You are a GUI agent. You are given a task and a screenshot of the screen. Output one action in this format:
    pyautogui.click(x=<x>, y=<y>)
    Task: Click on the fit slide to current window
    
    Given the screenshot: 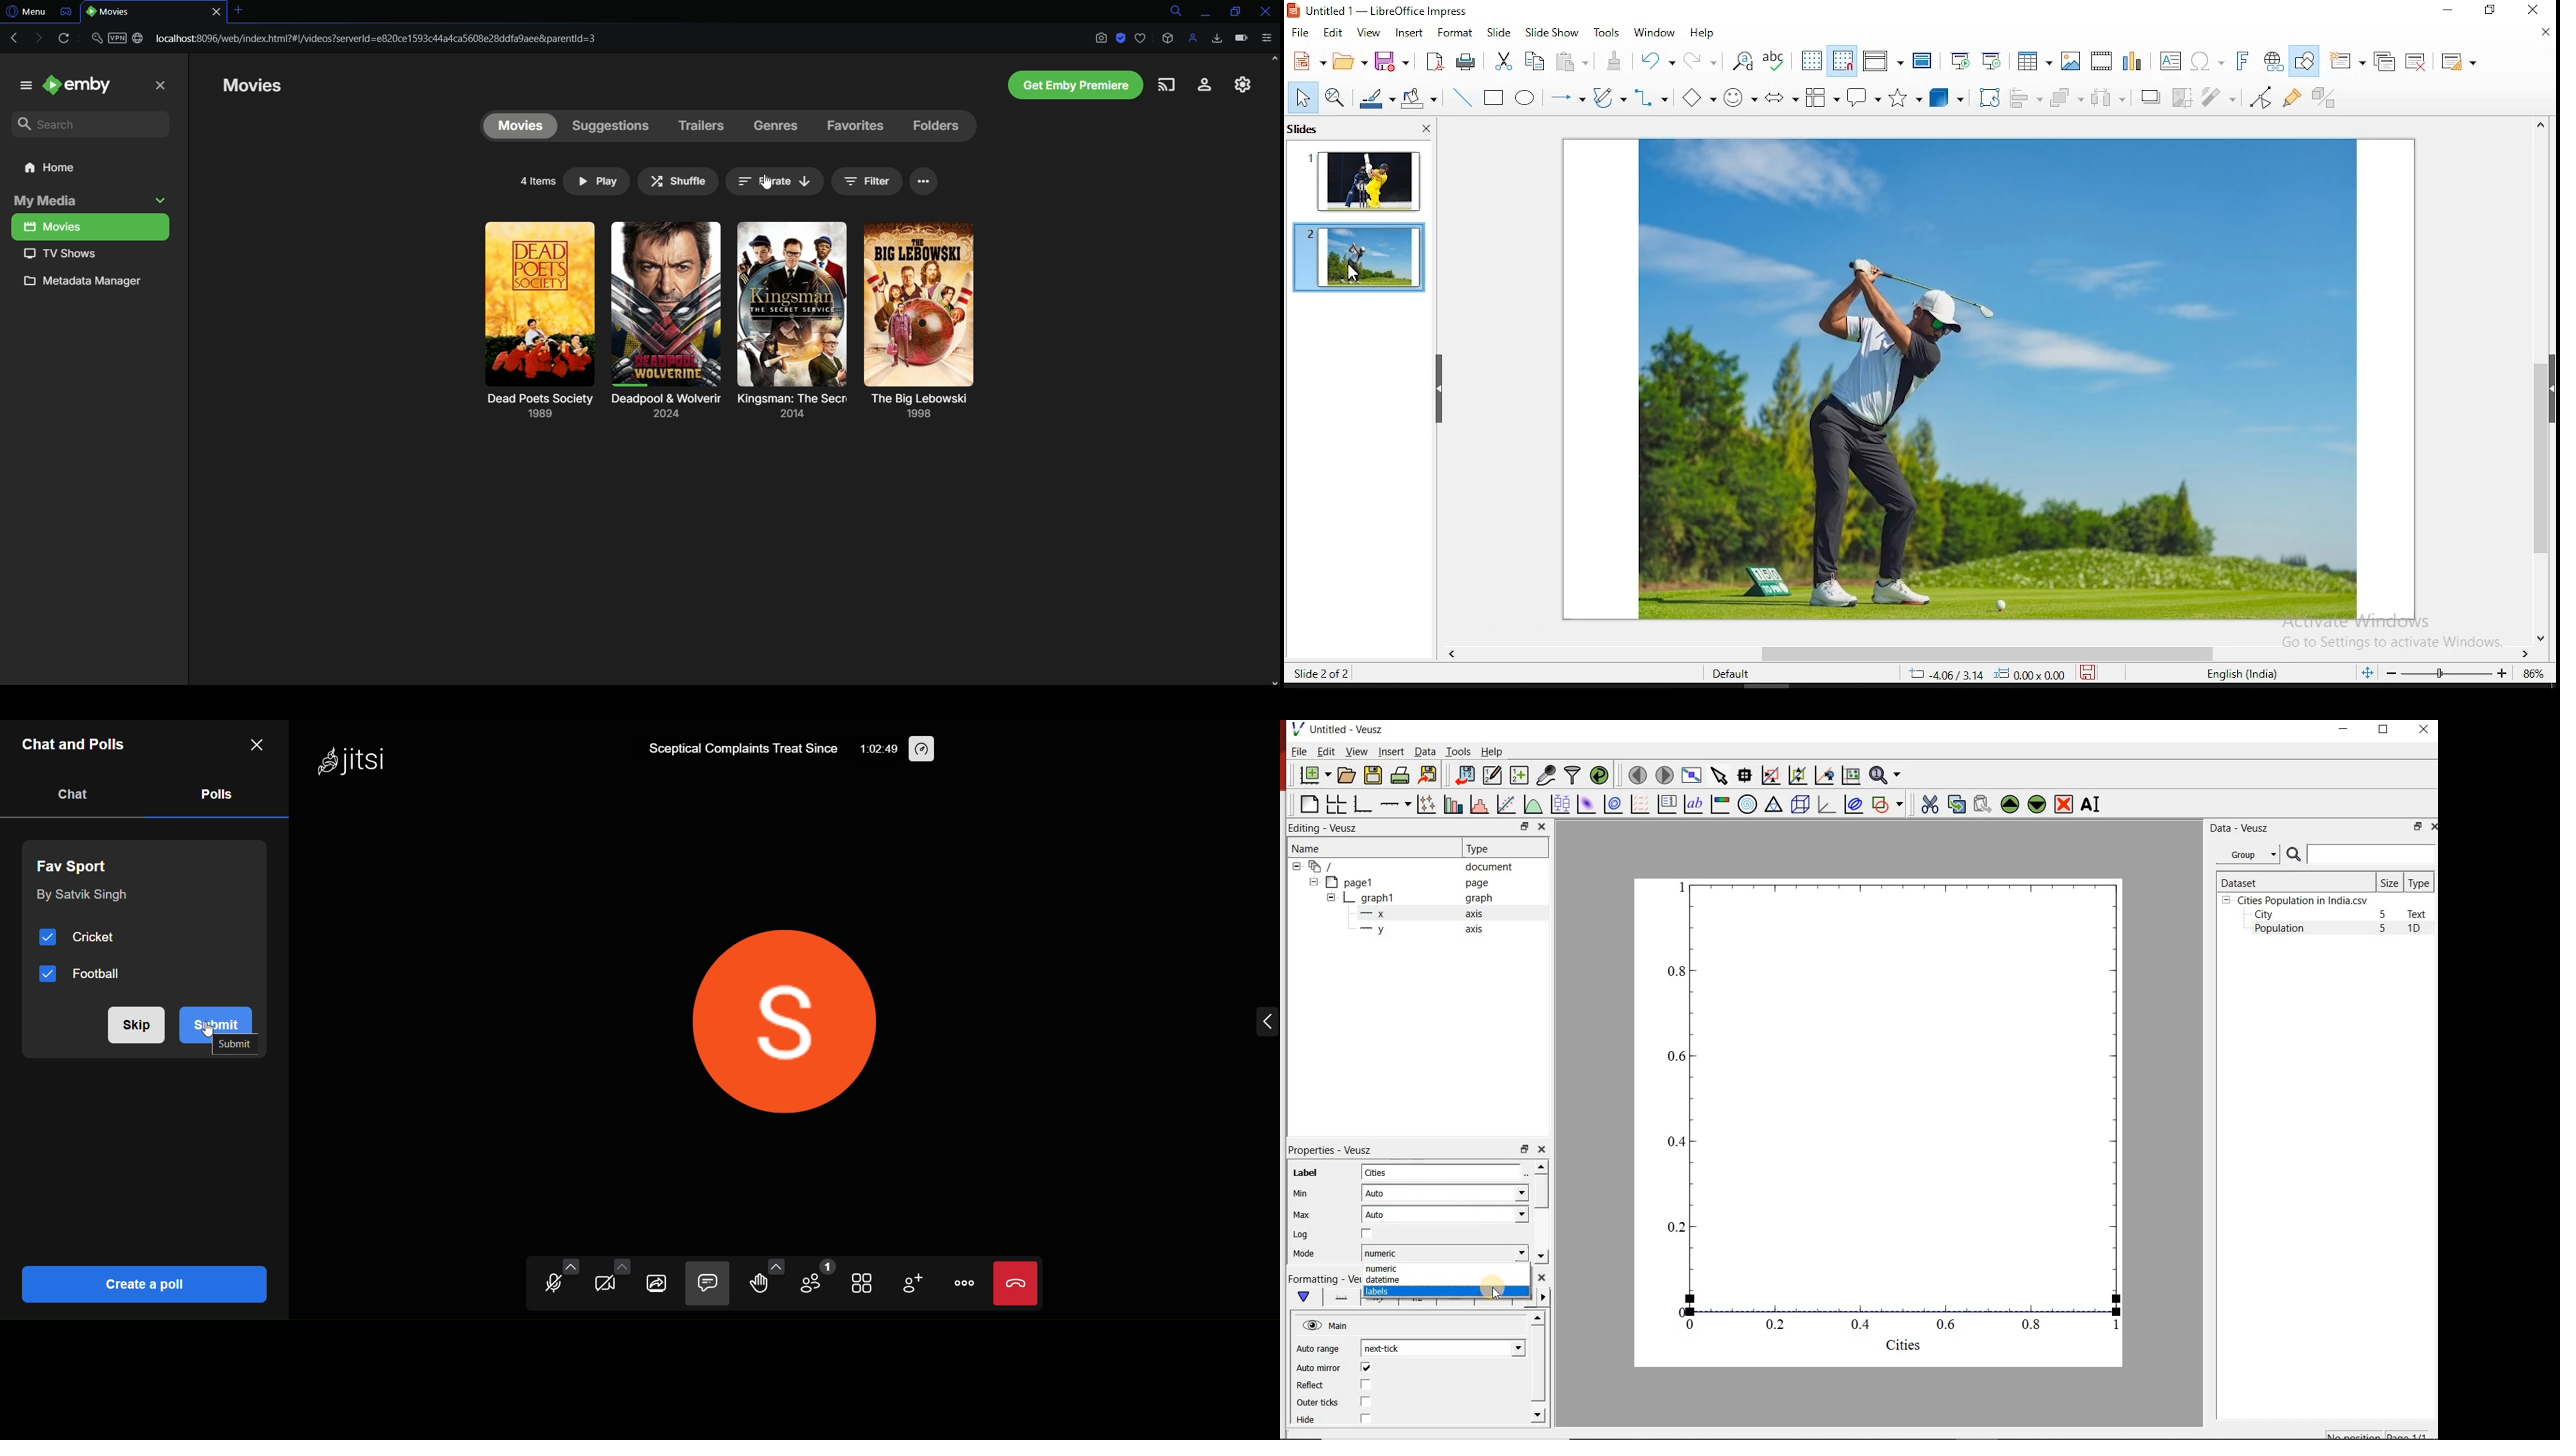 What is the action you would take?
    pyautogui.click(x=2369, y=670)
    